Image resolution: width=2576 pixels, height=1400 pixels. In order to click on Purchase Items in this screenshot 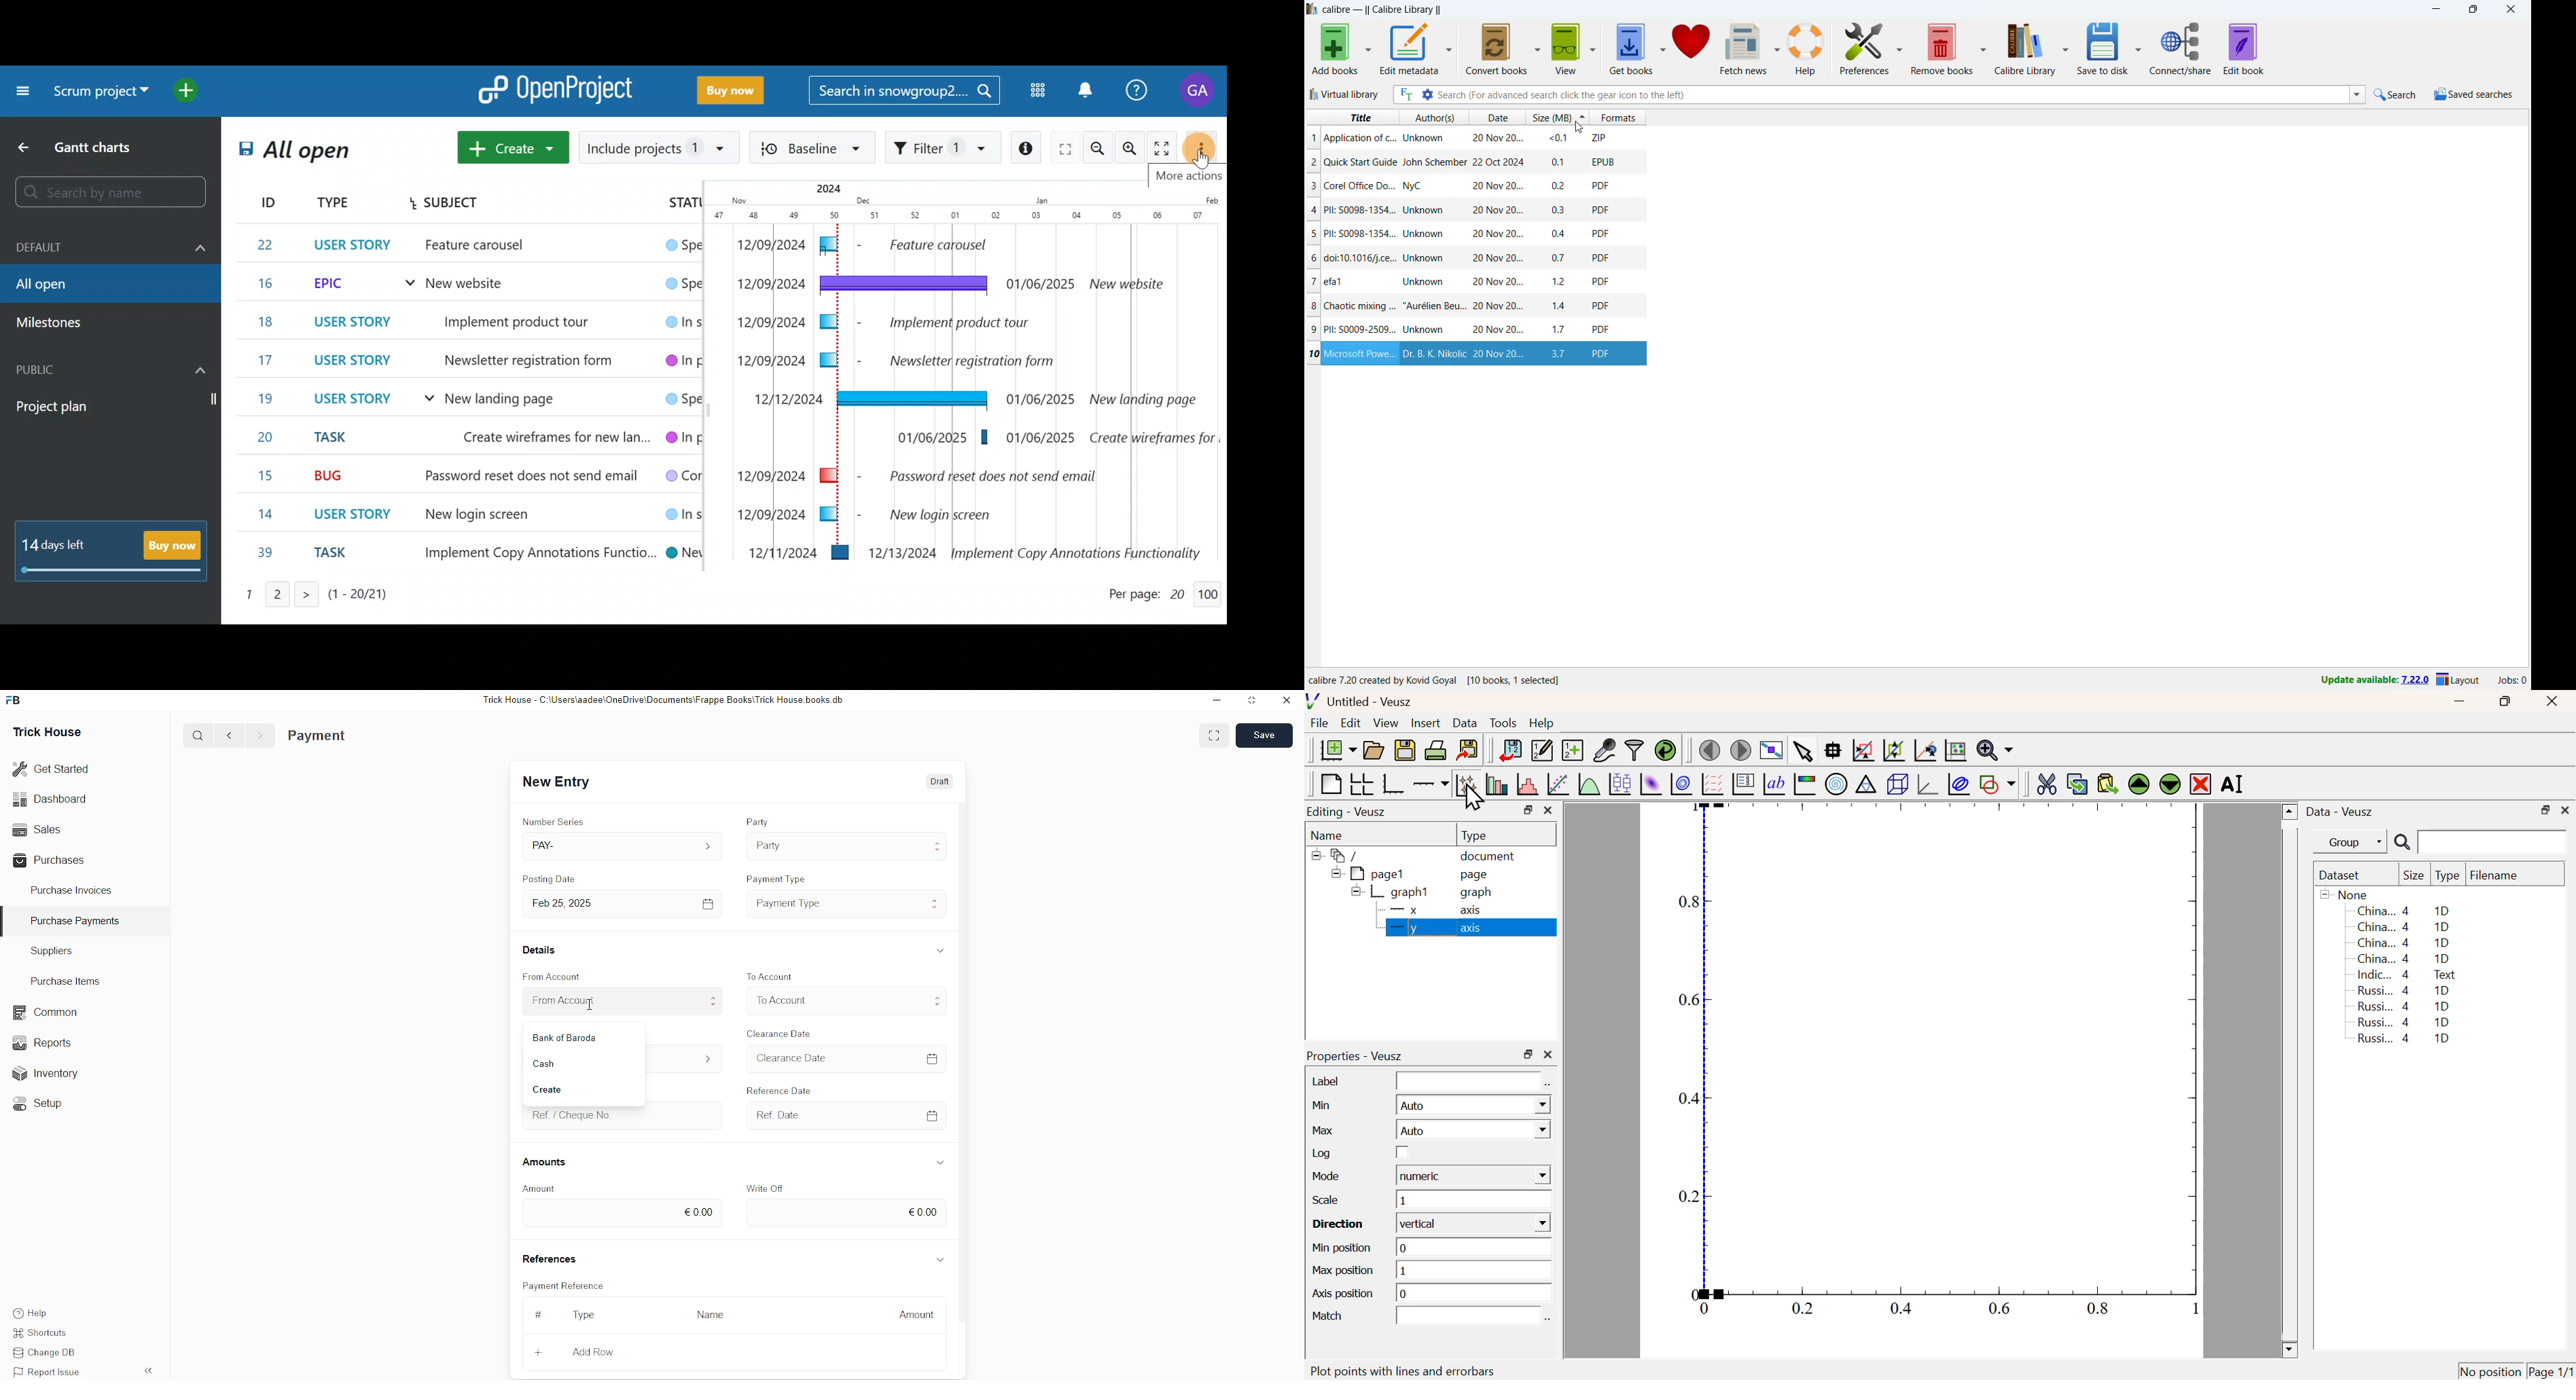, I will do `click(69, 979)`.